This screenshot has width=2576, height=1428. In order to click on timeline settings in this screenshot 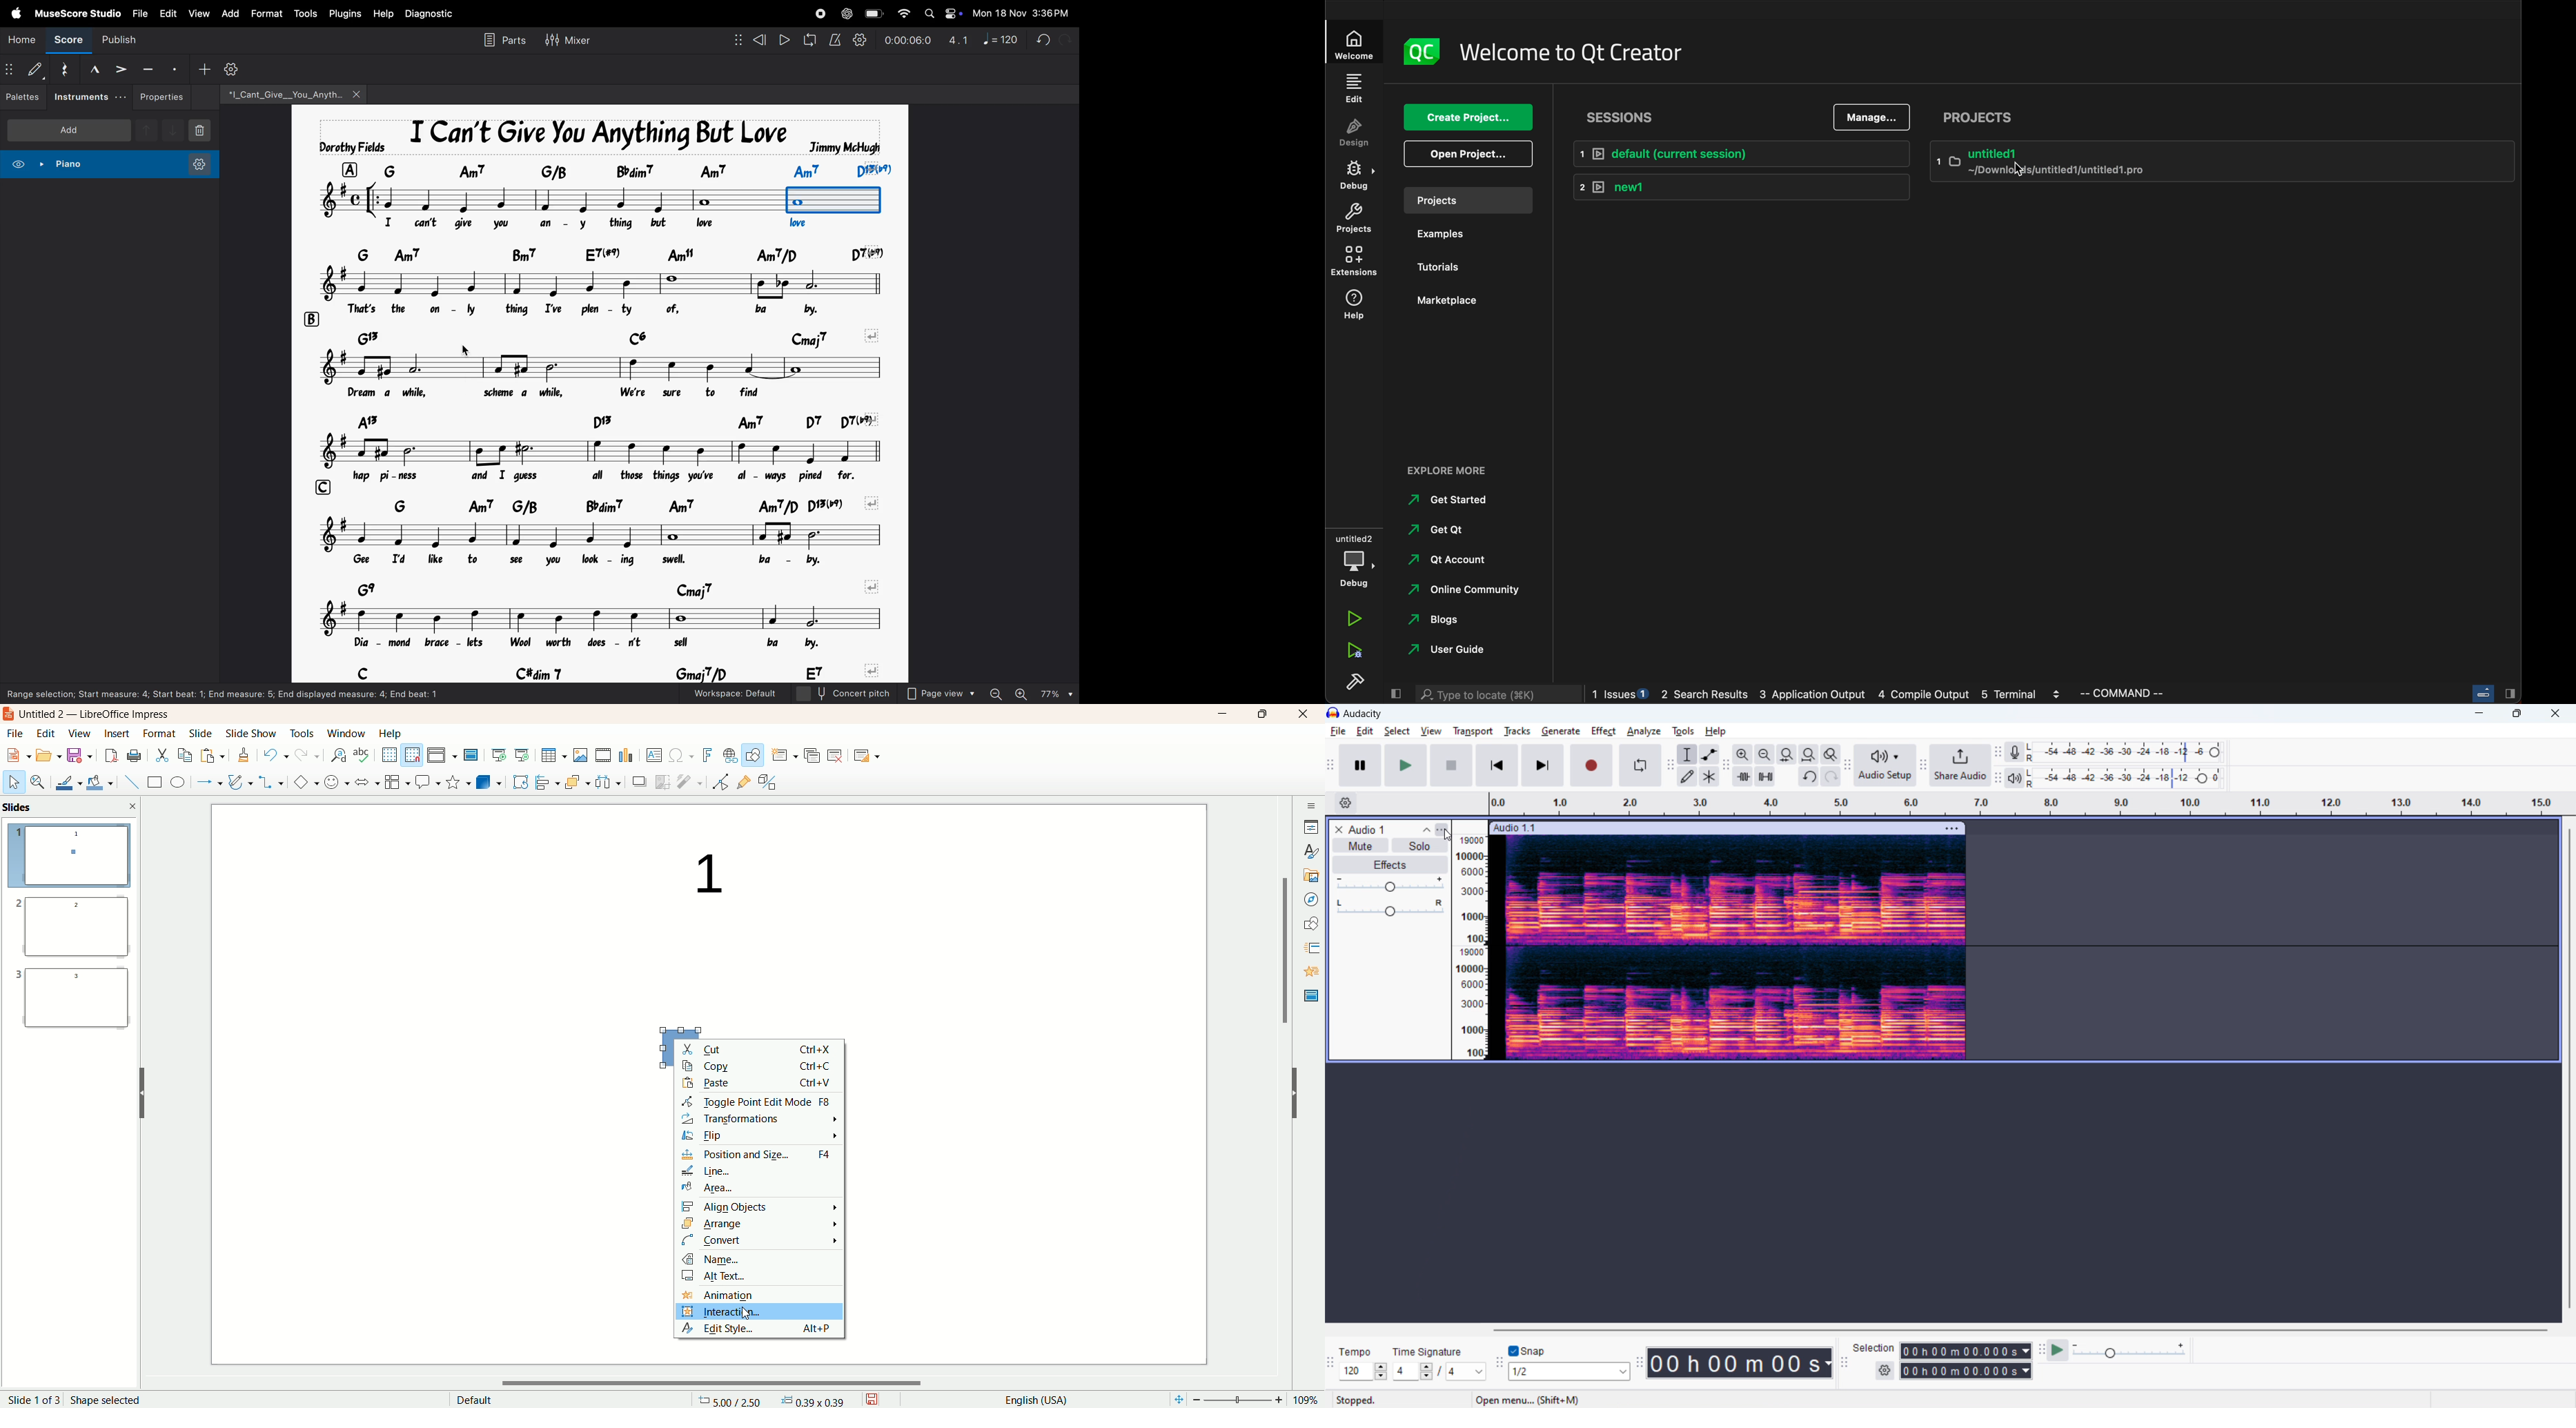, I will do `click(1344, 802)`.